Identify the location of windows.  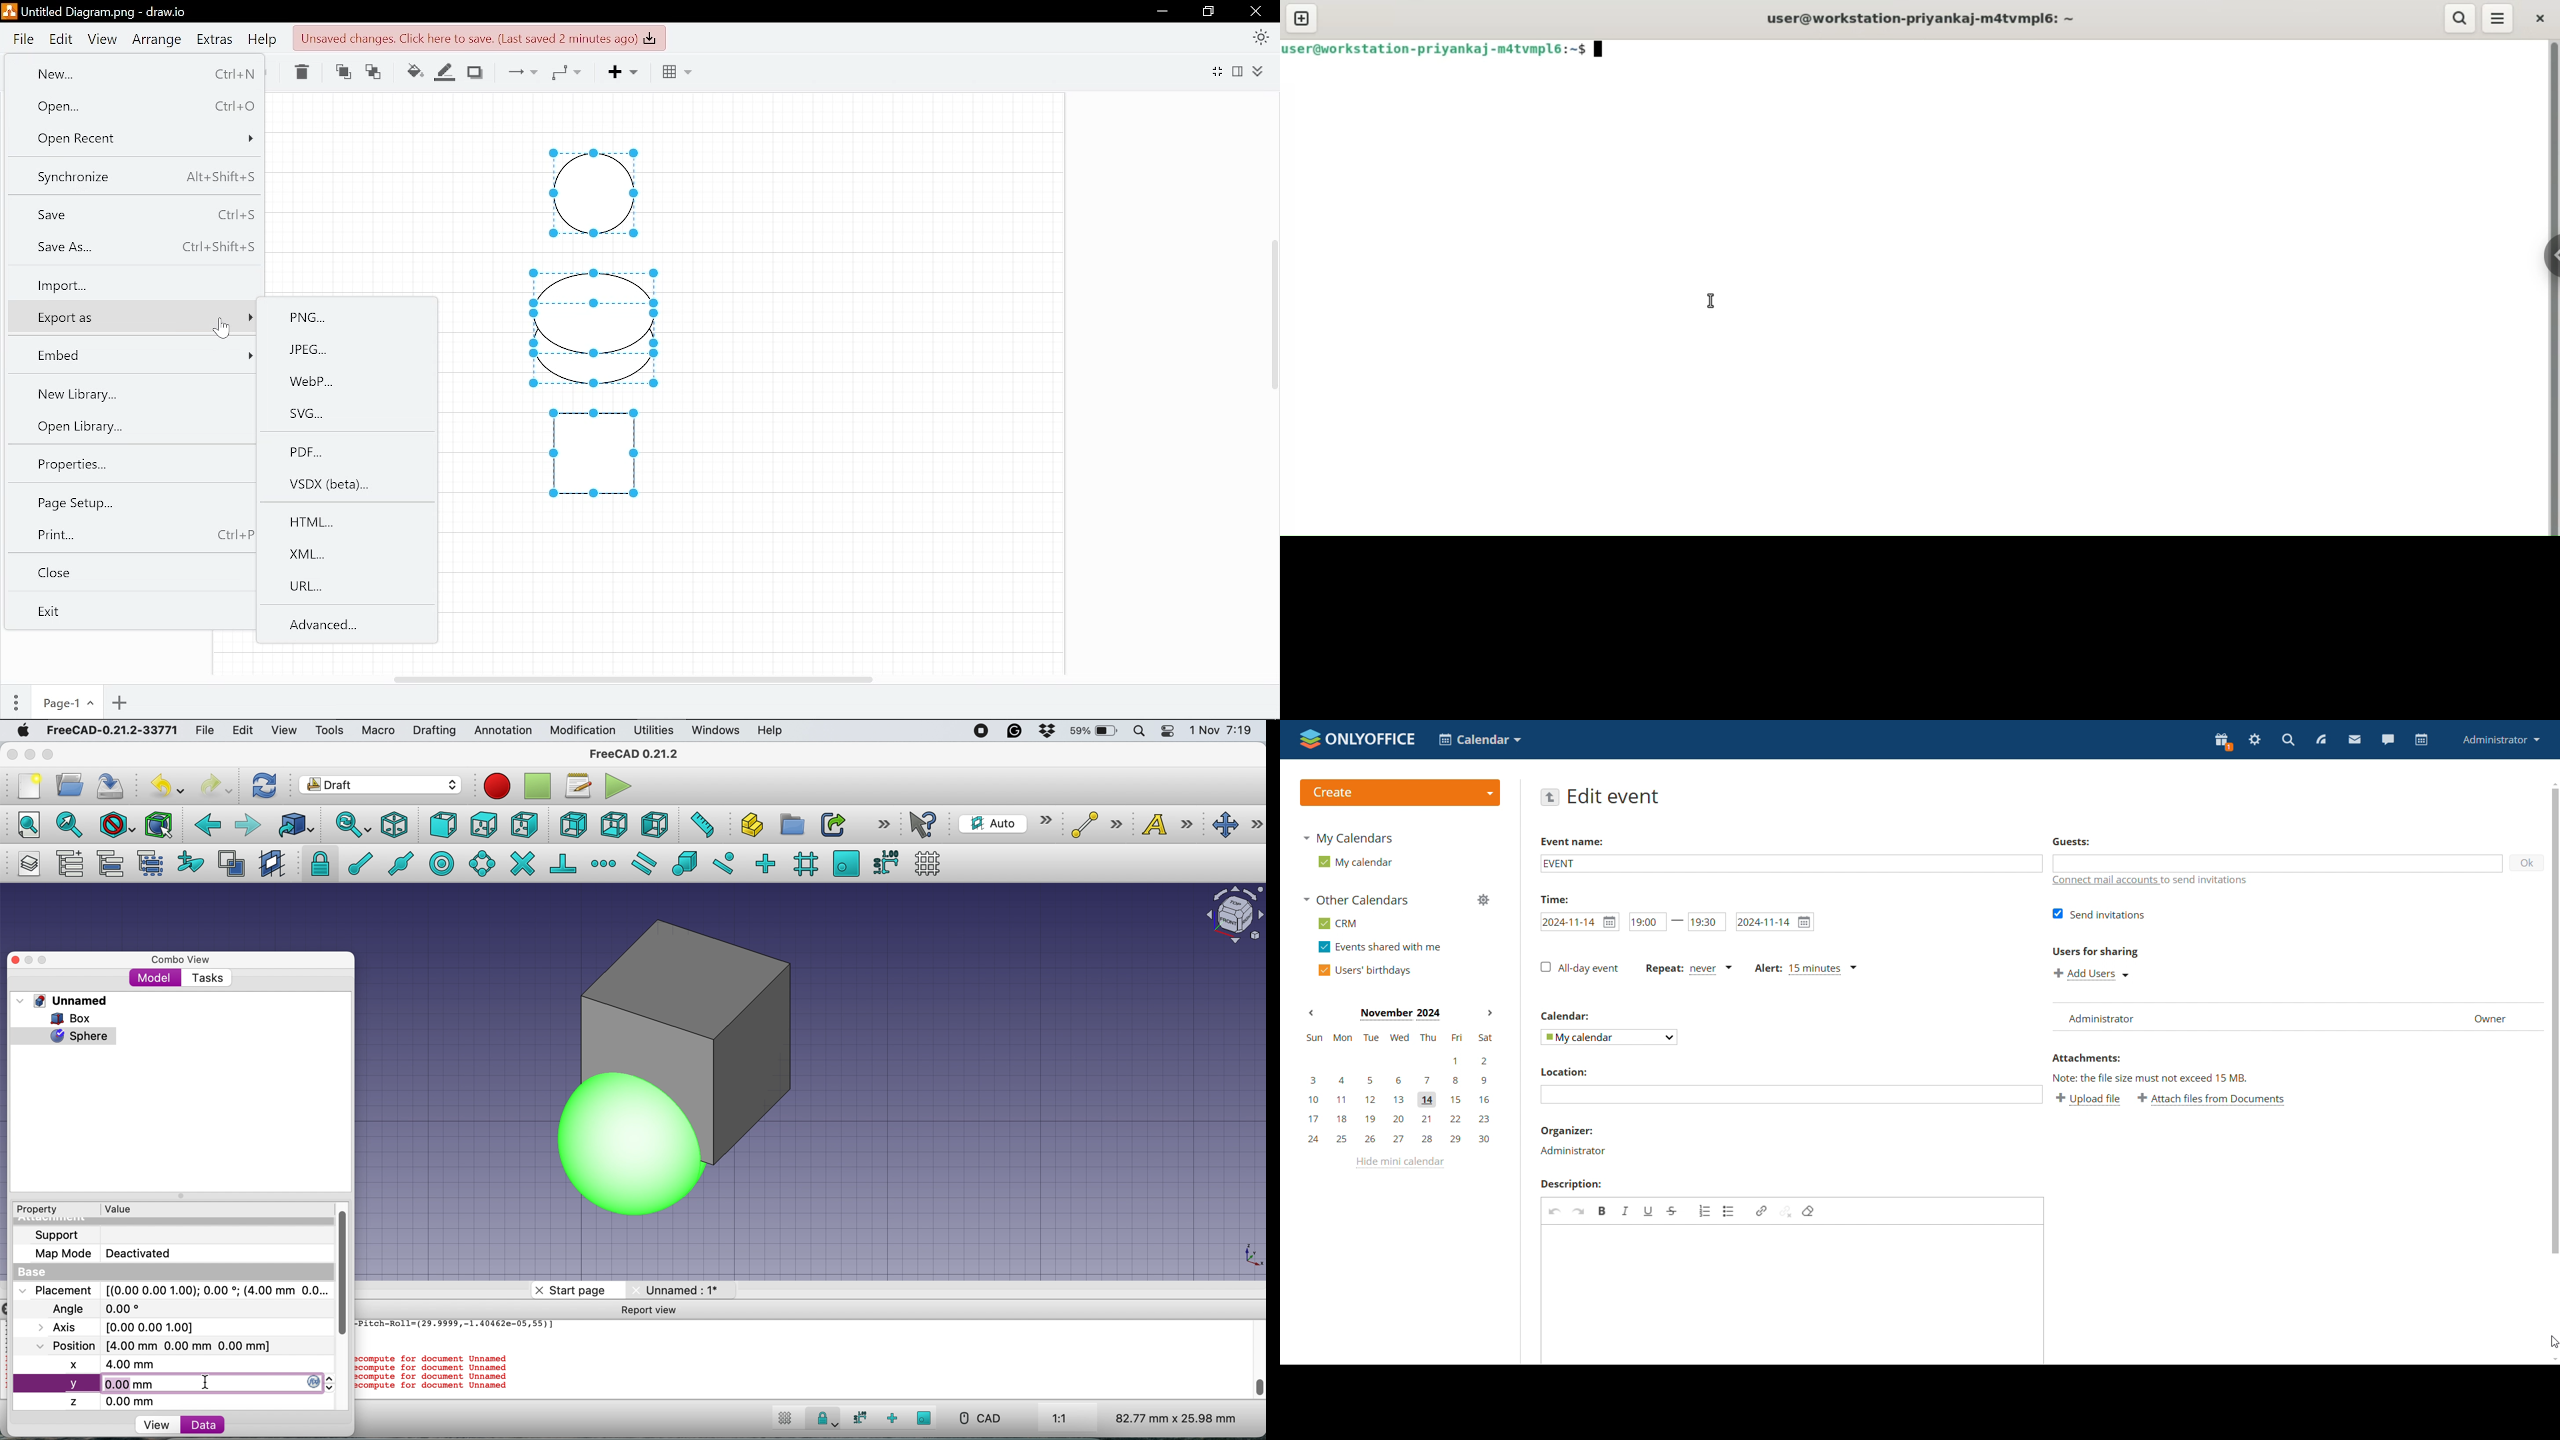
(717, 730).